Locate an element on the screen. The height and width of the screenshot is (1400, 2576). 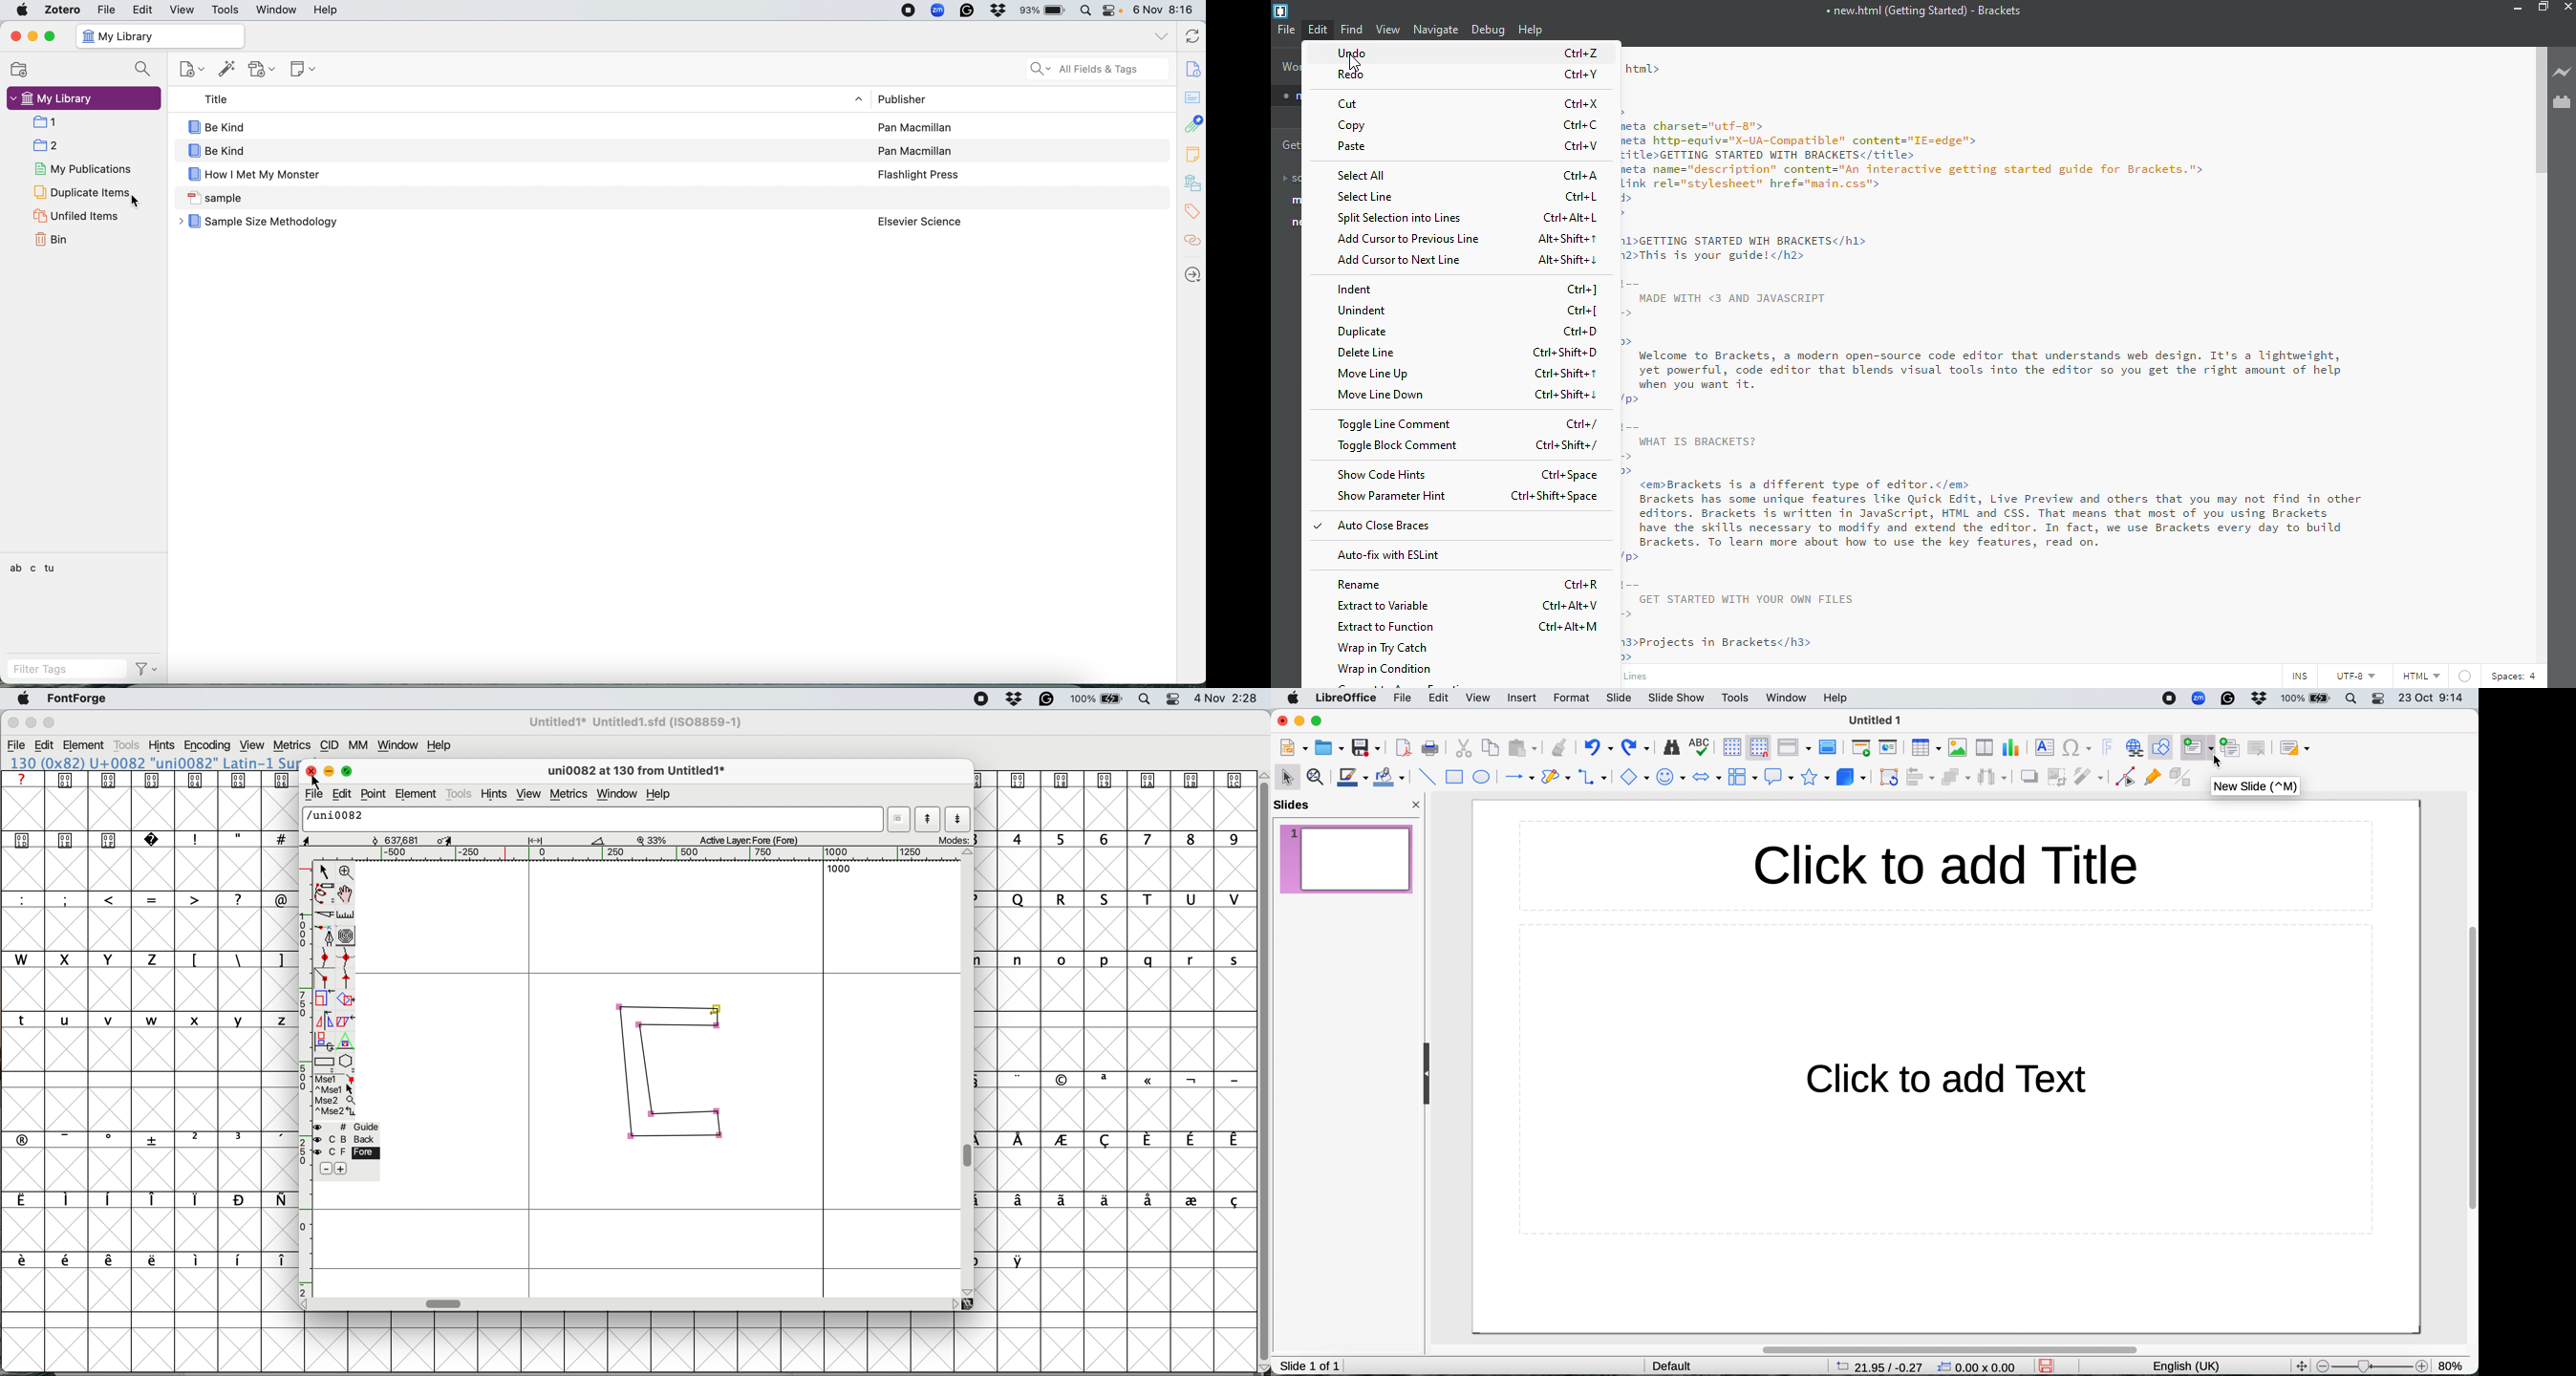
battery is located at coordinates (1045, 10).